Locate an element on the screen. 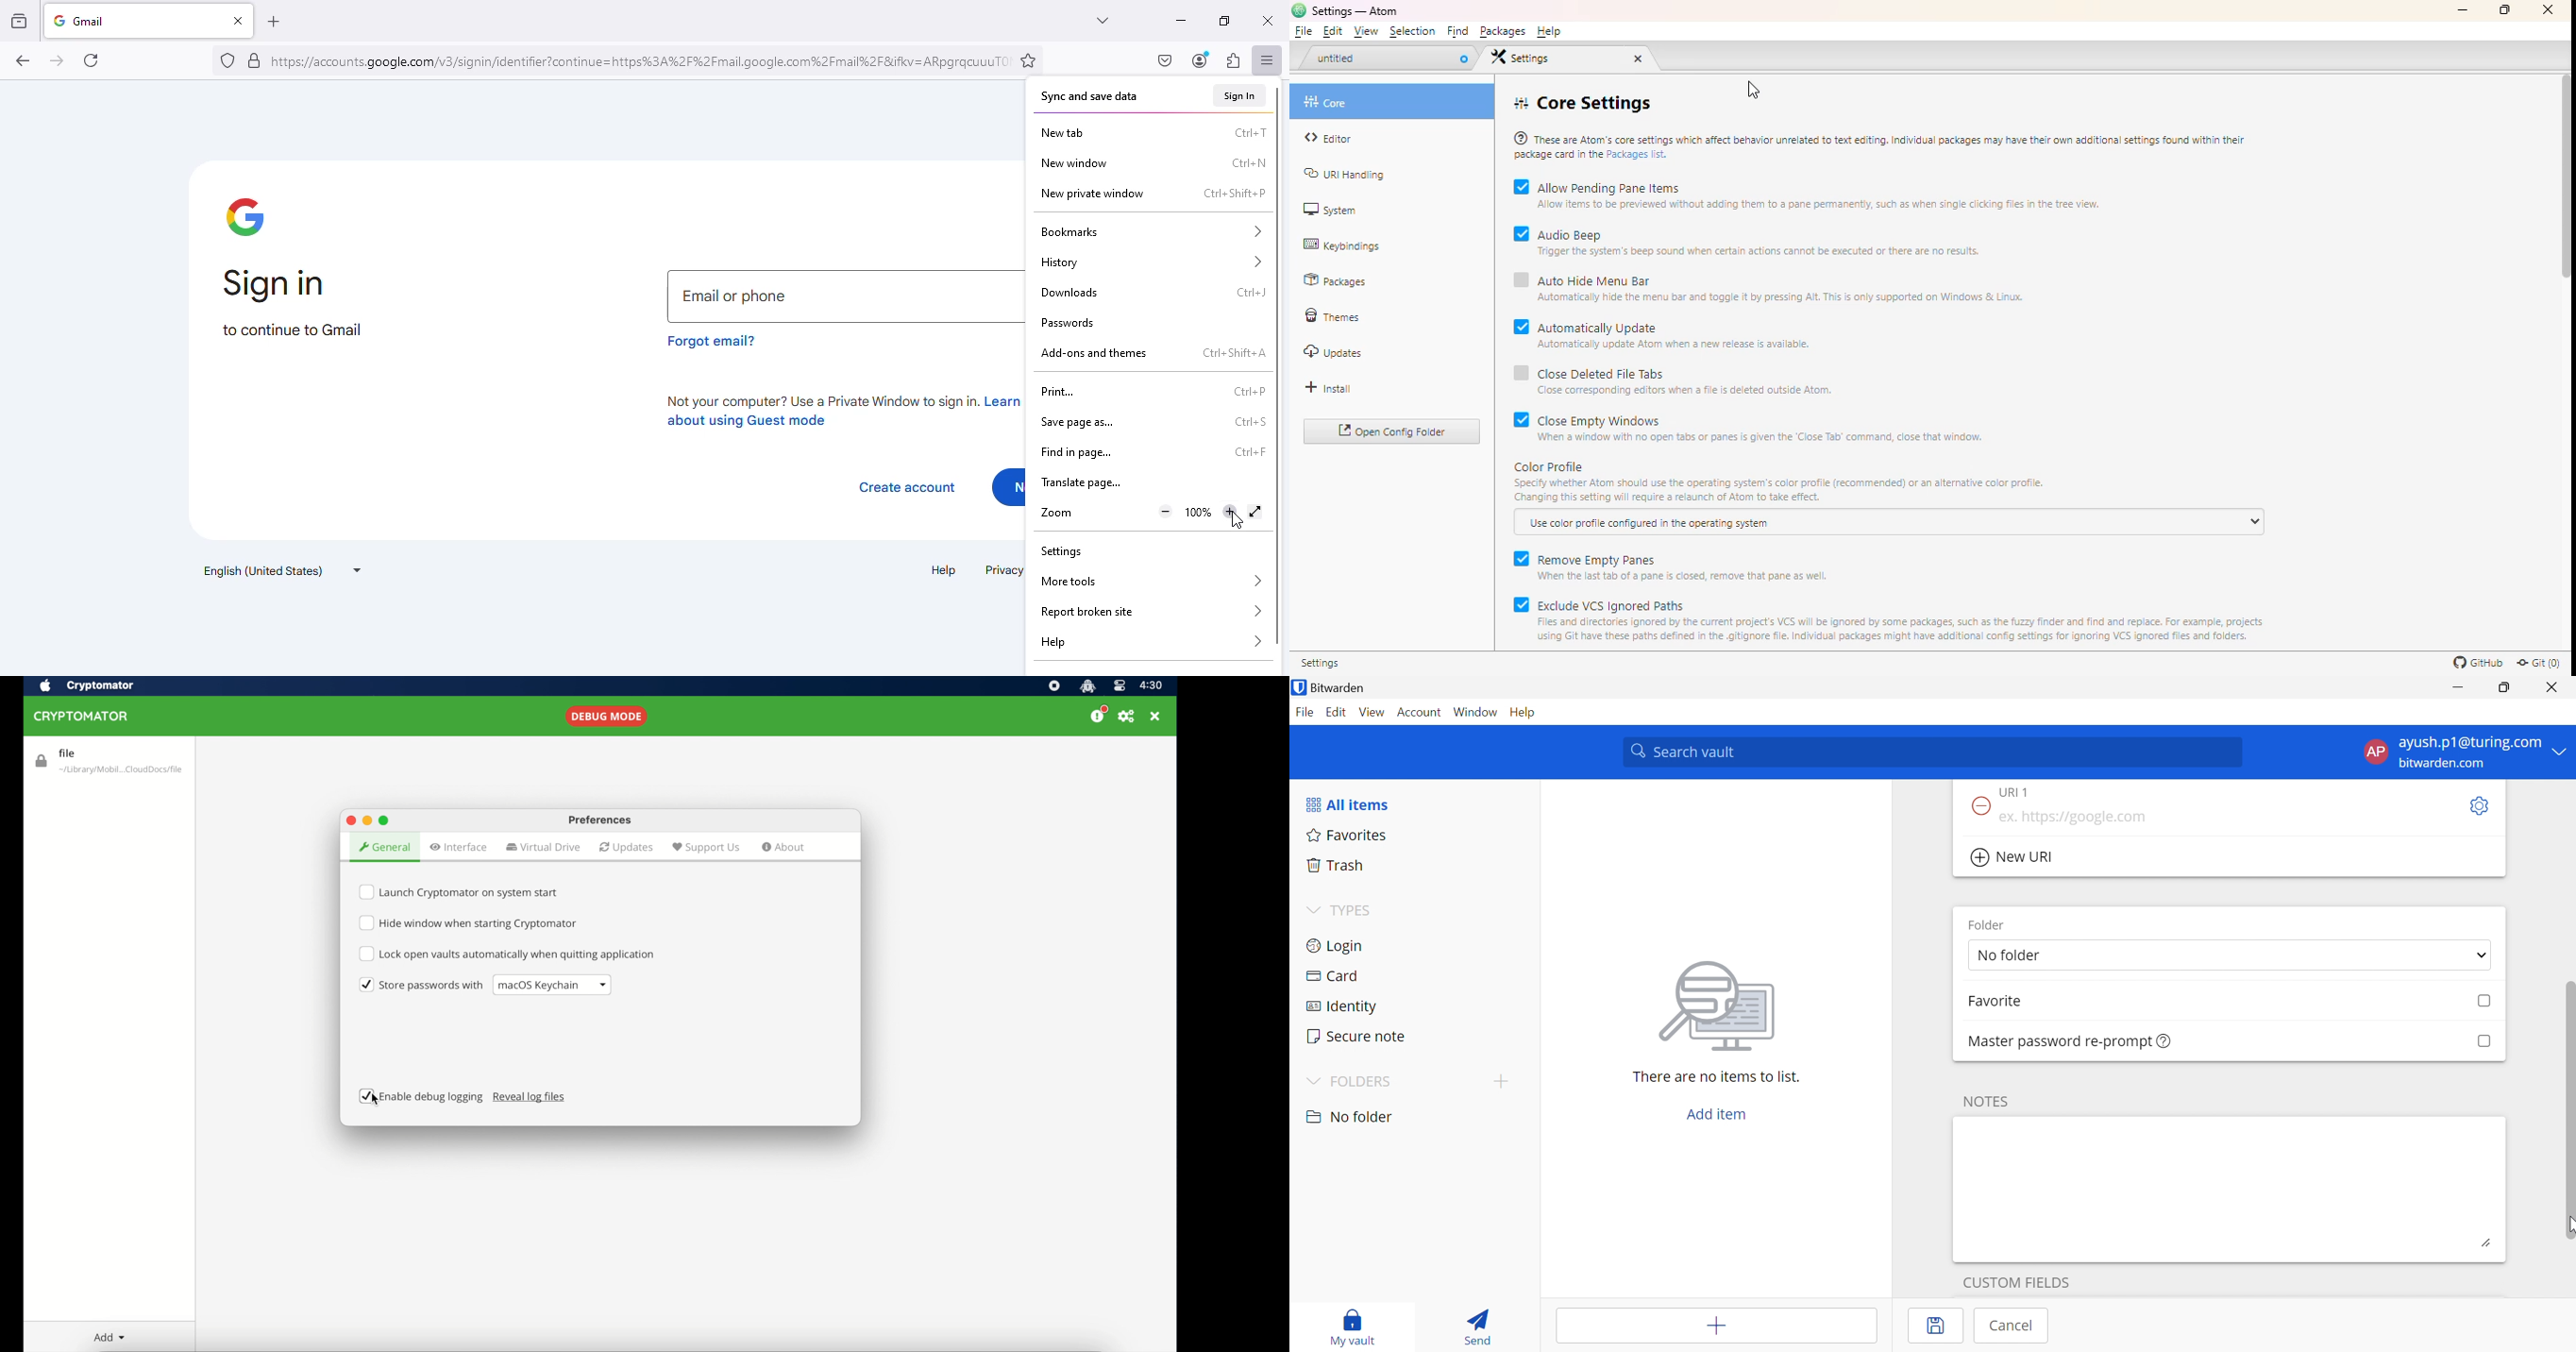  display the window in full screen is located at coordinates (1254, 512).